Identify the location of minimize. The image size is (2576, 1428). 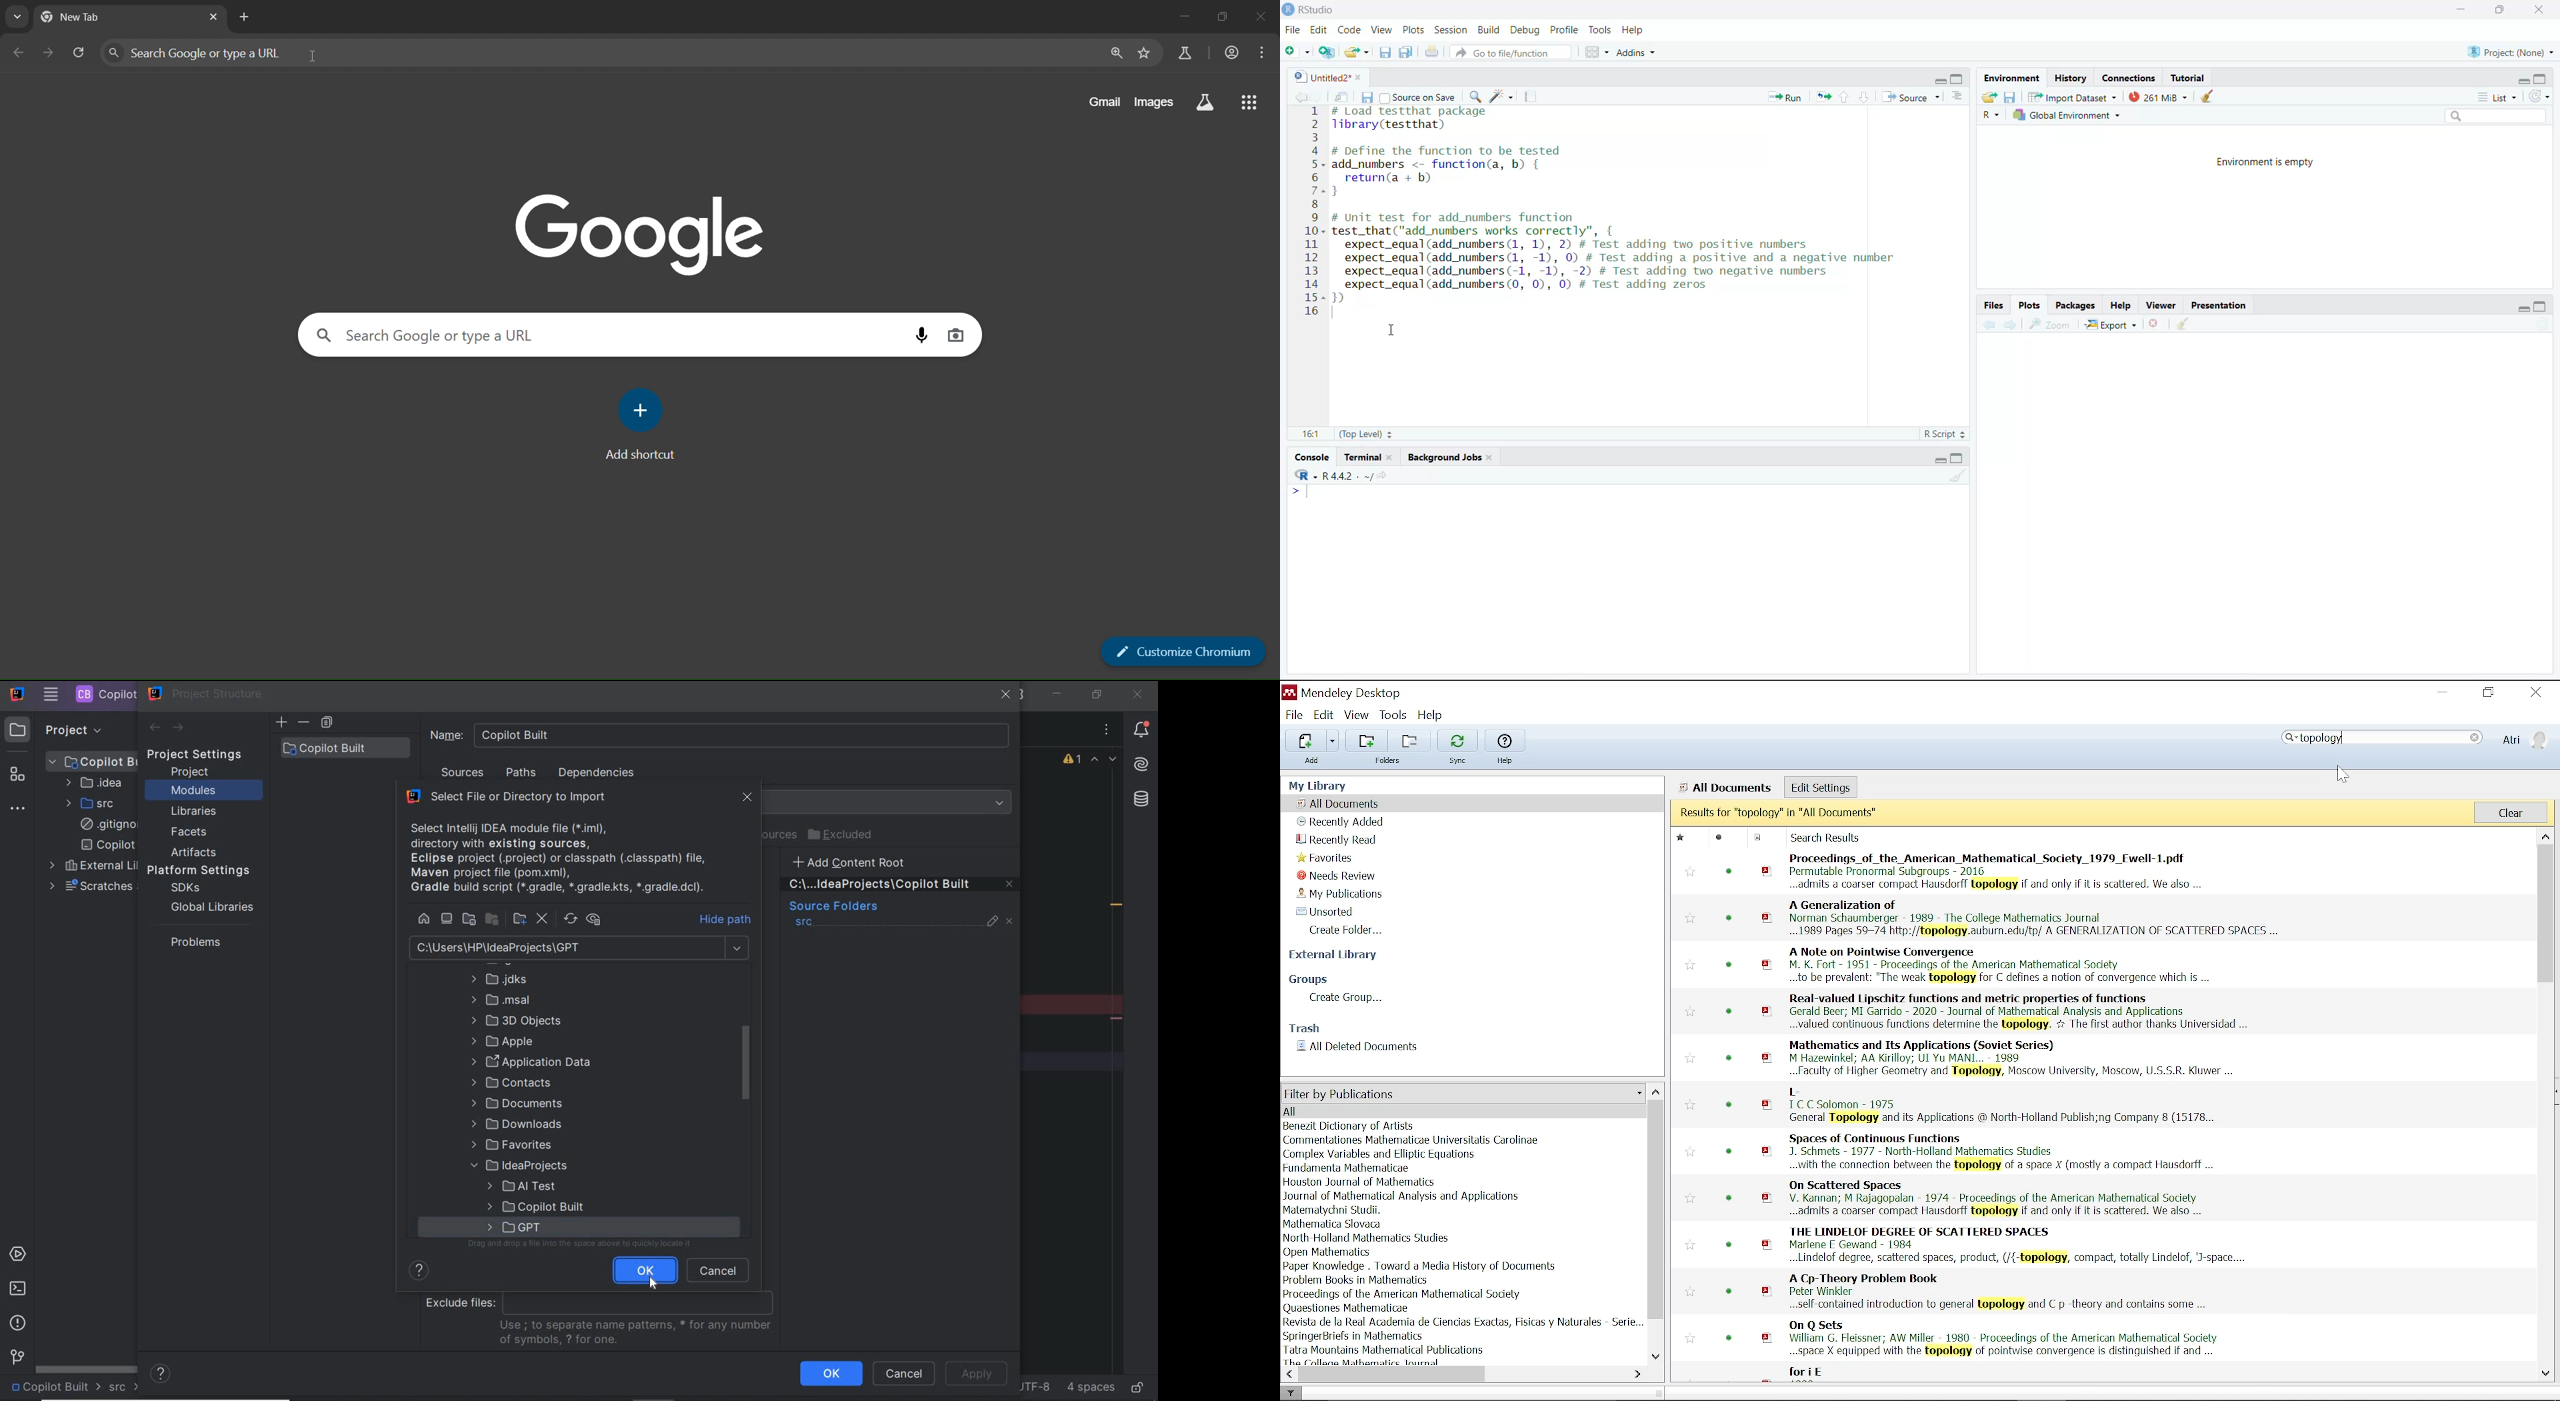
(1935, 79).